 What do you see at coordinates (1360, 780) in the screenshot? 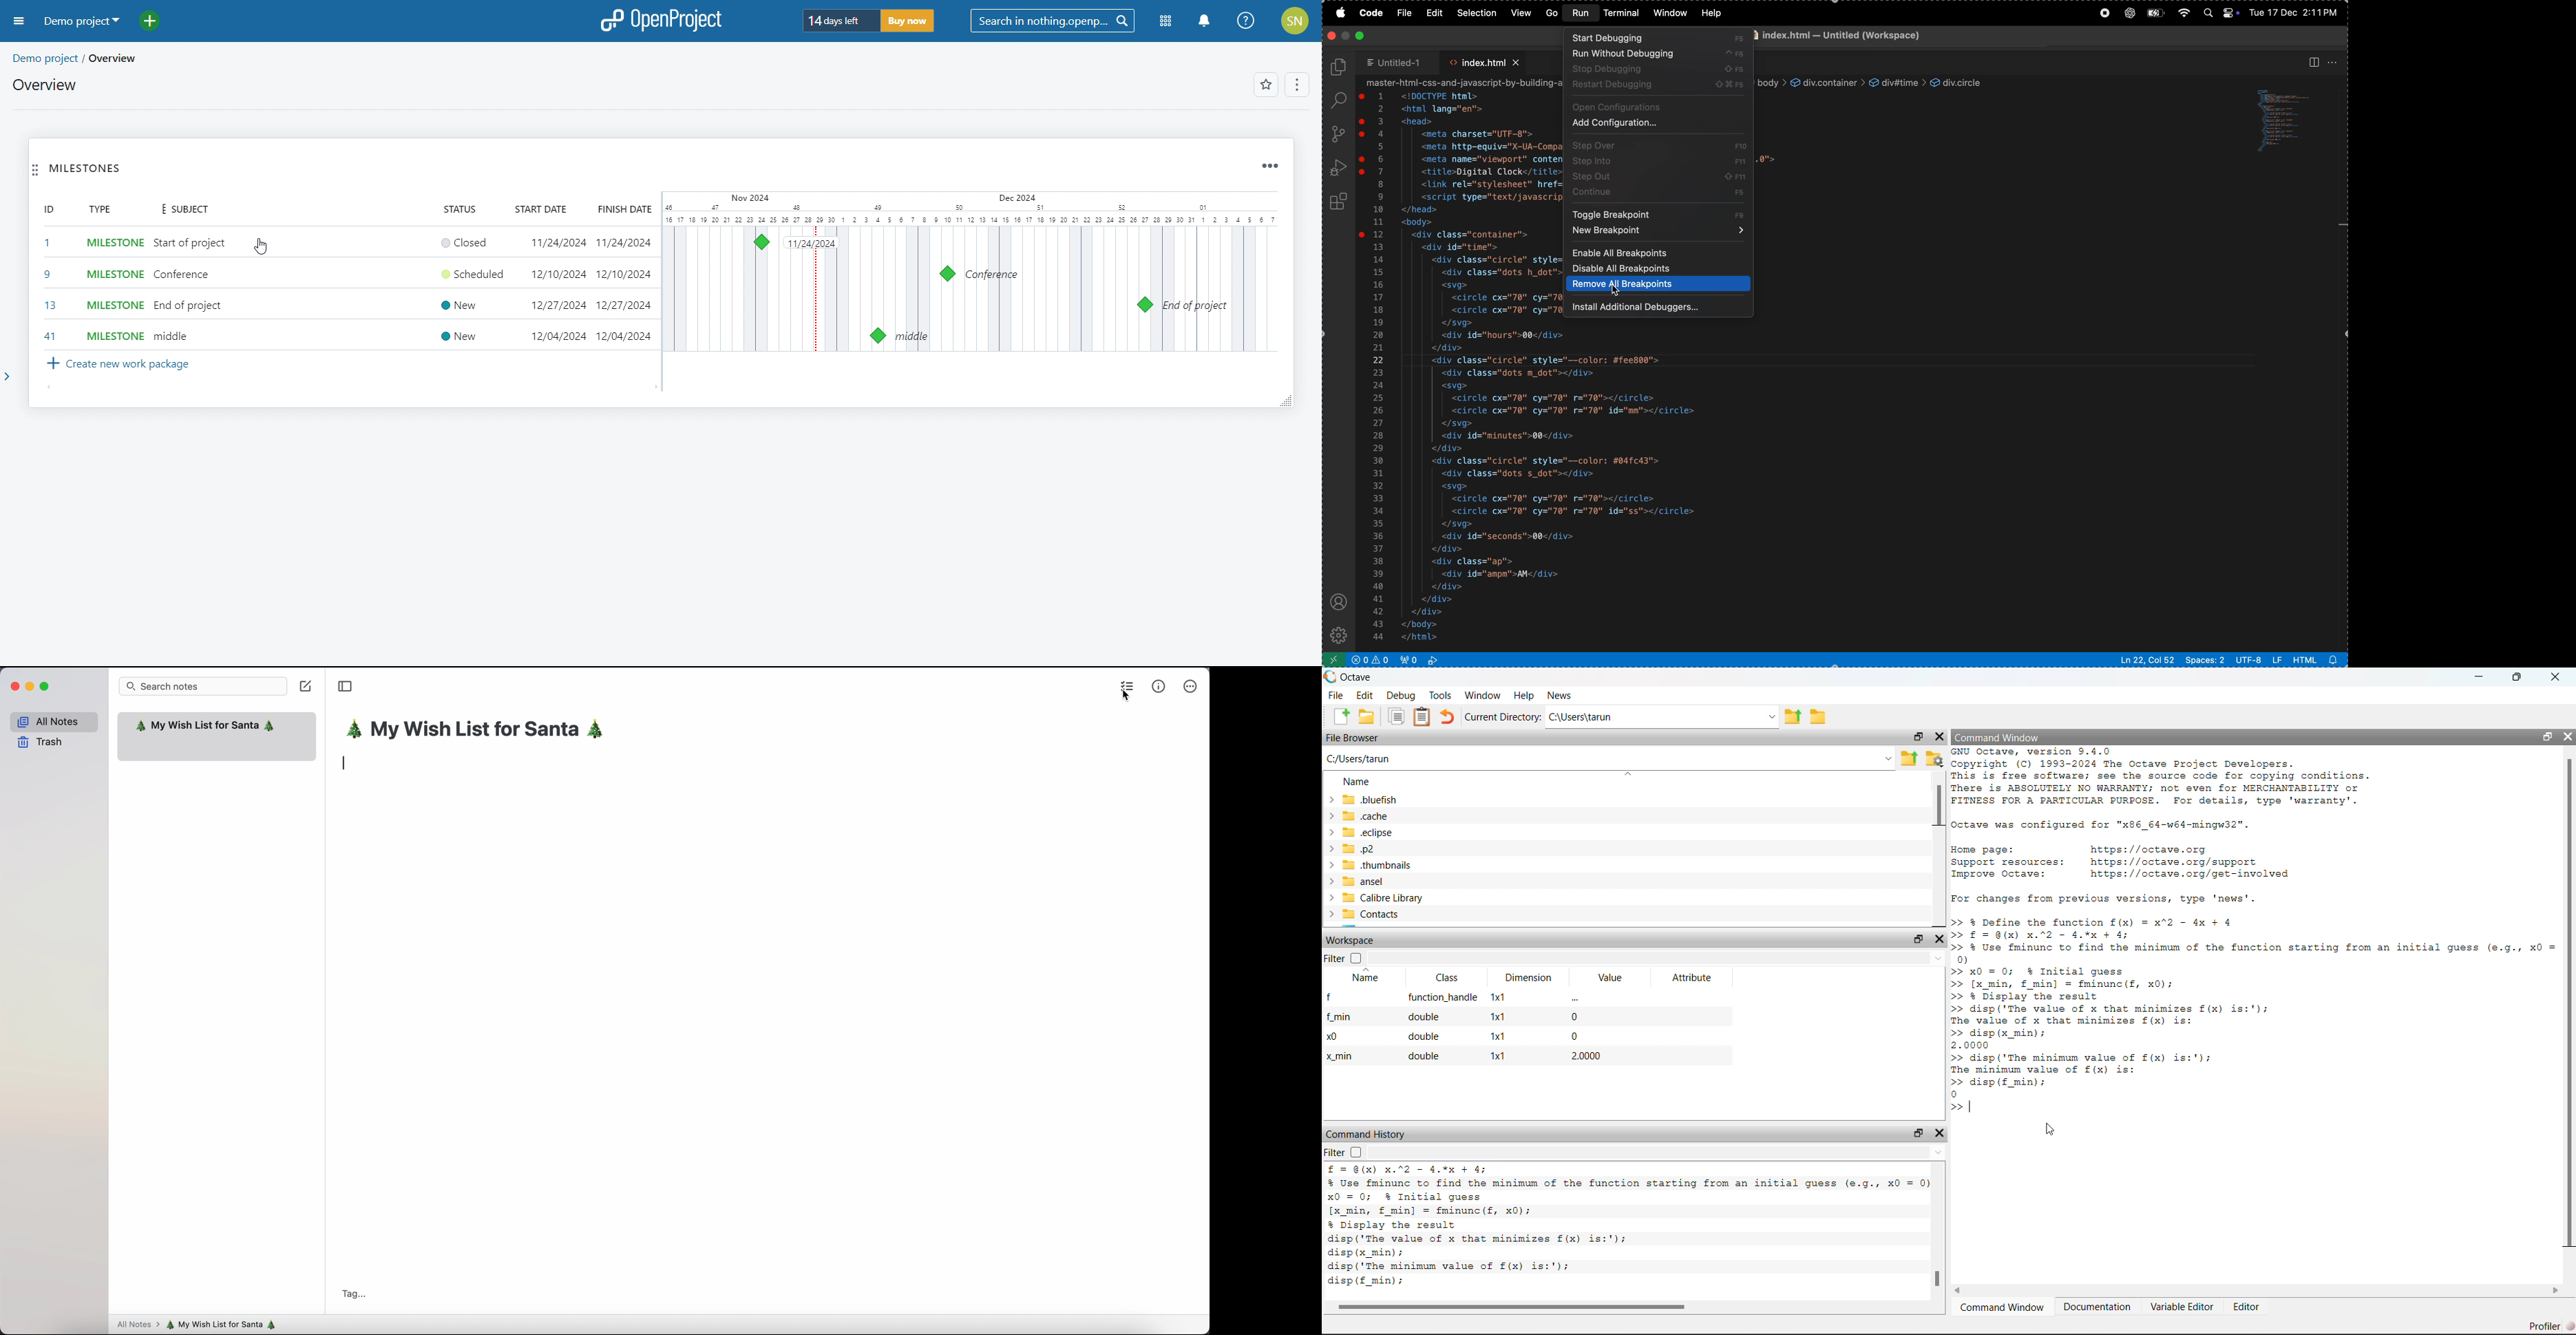
I see `Name` at bounding box center [1360, 780].